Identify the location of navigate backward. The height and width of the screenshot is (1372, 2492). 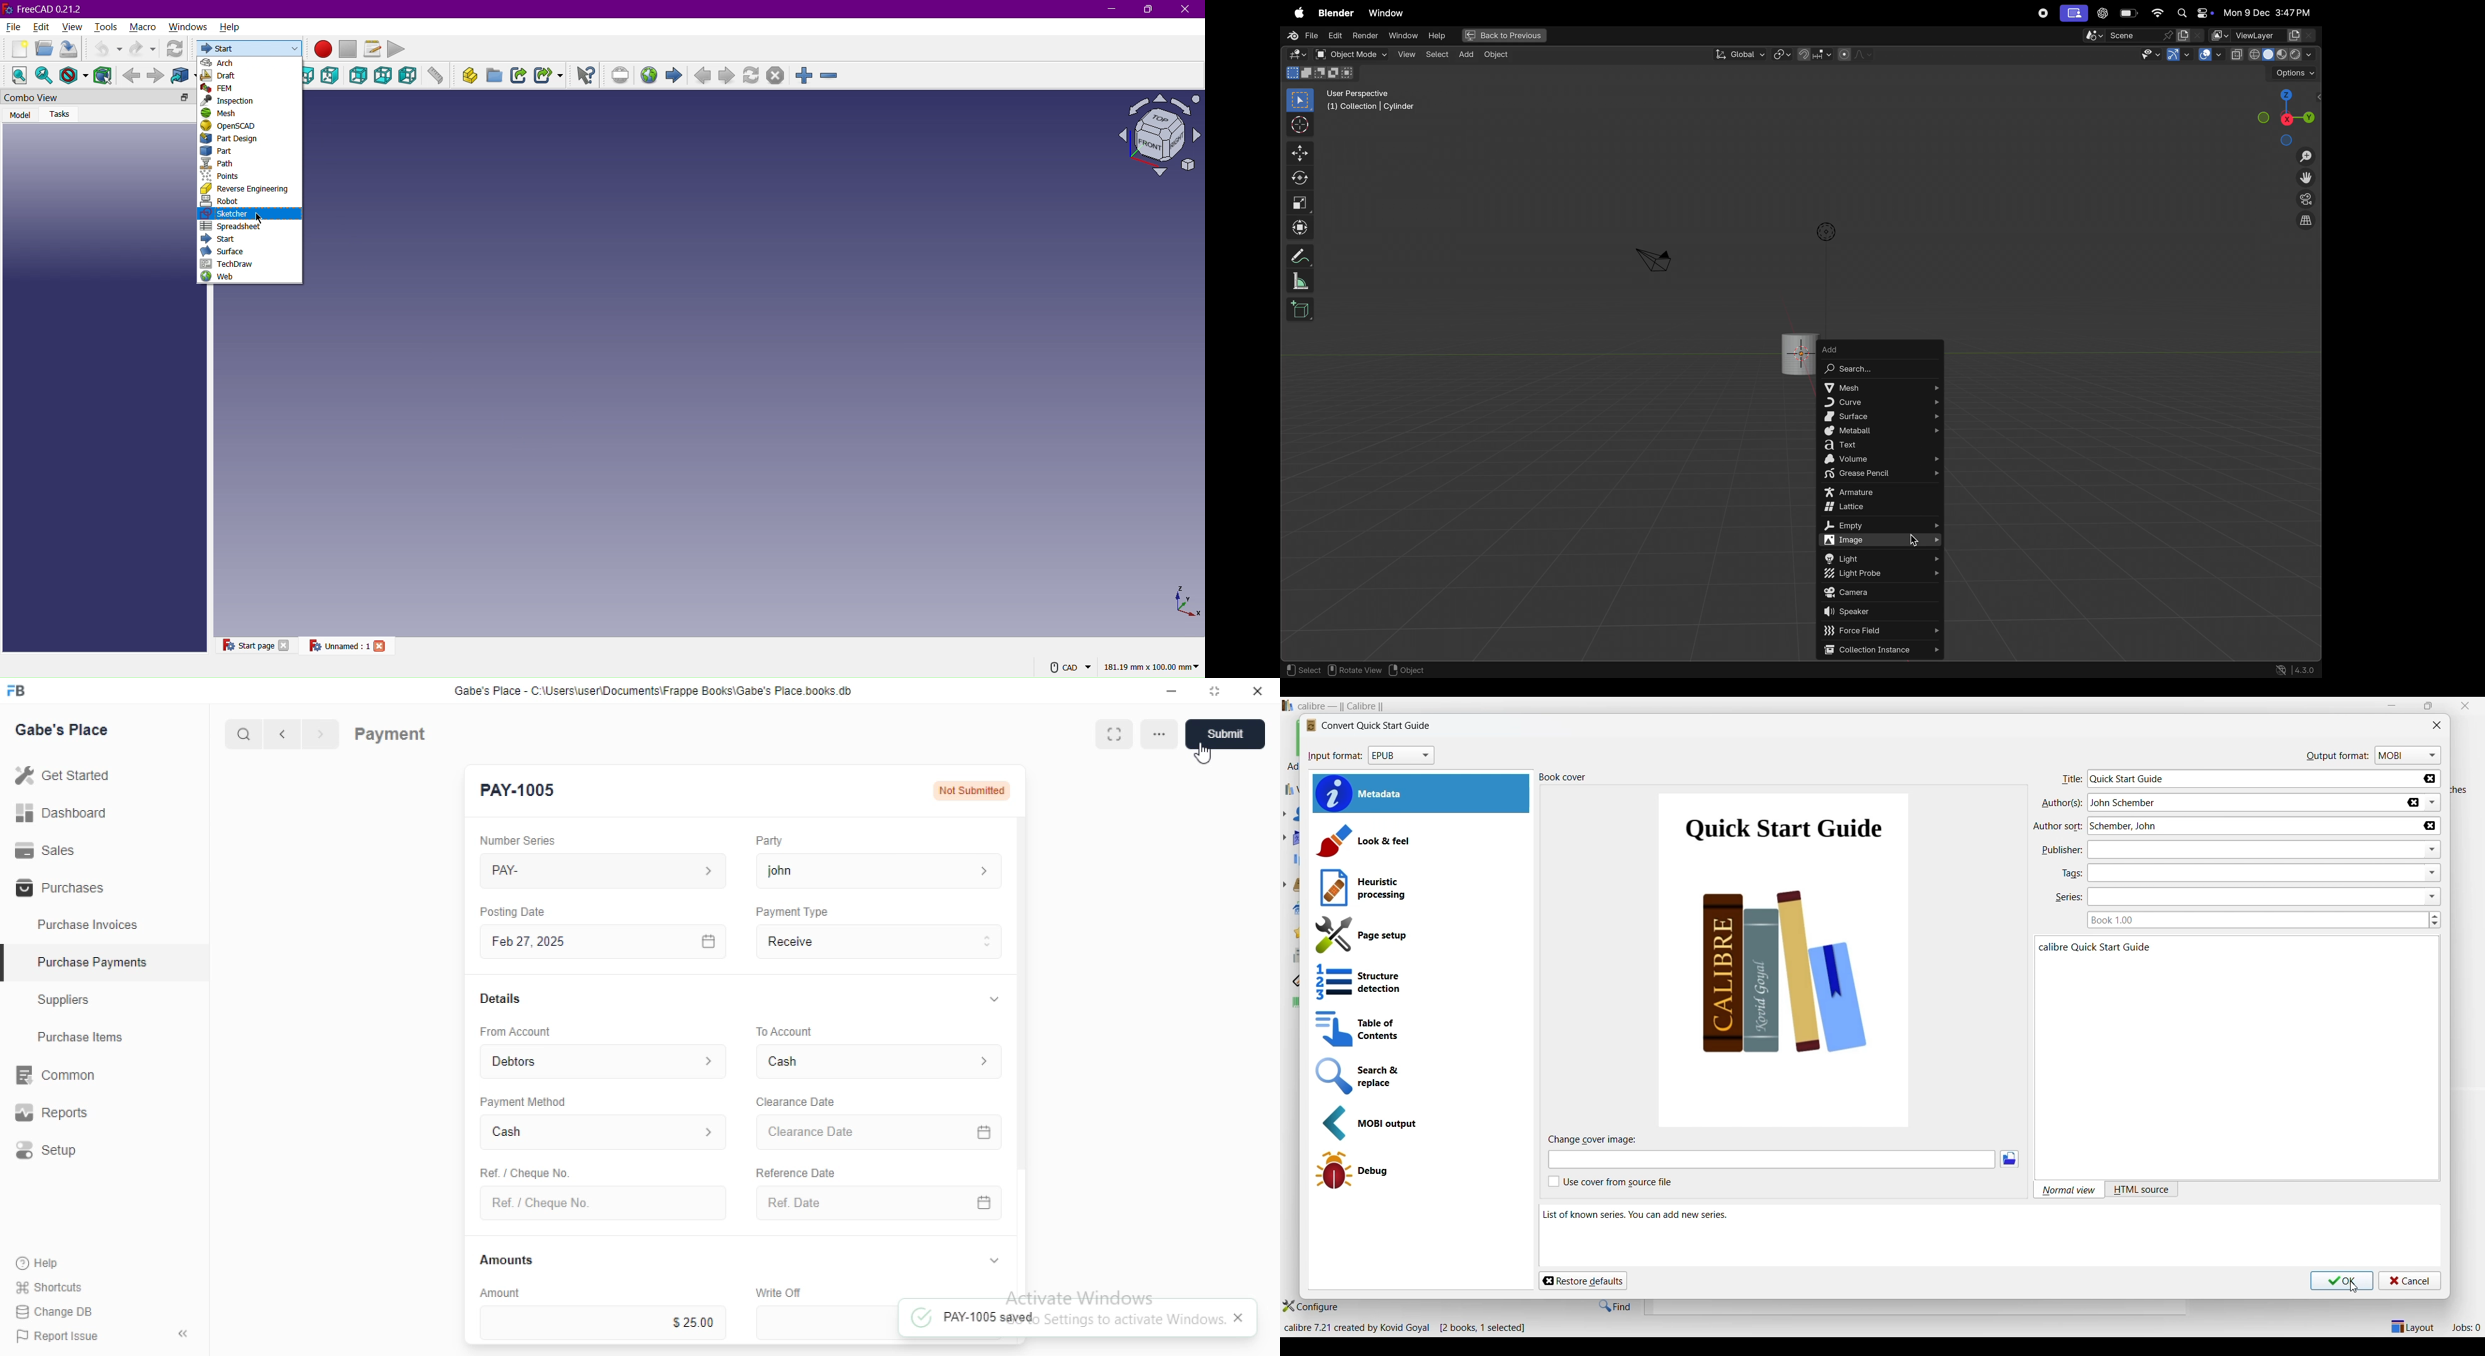
(286, 736).